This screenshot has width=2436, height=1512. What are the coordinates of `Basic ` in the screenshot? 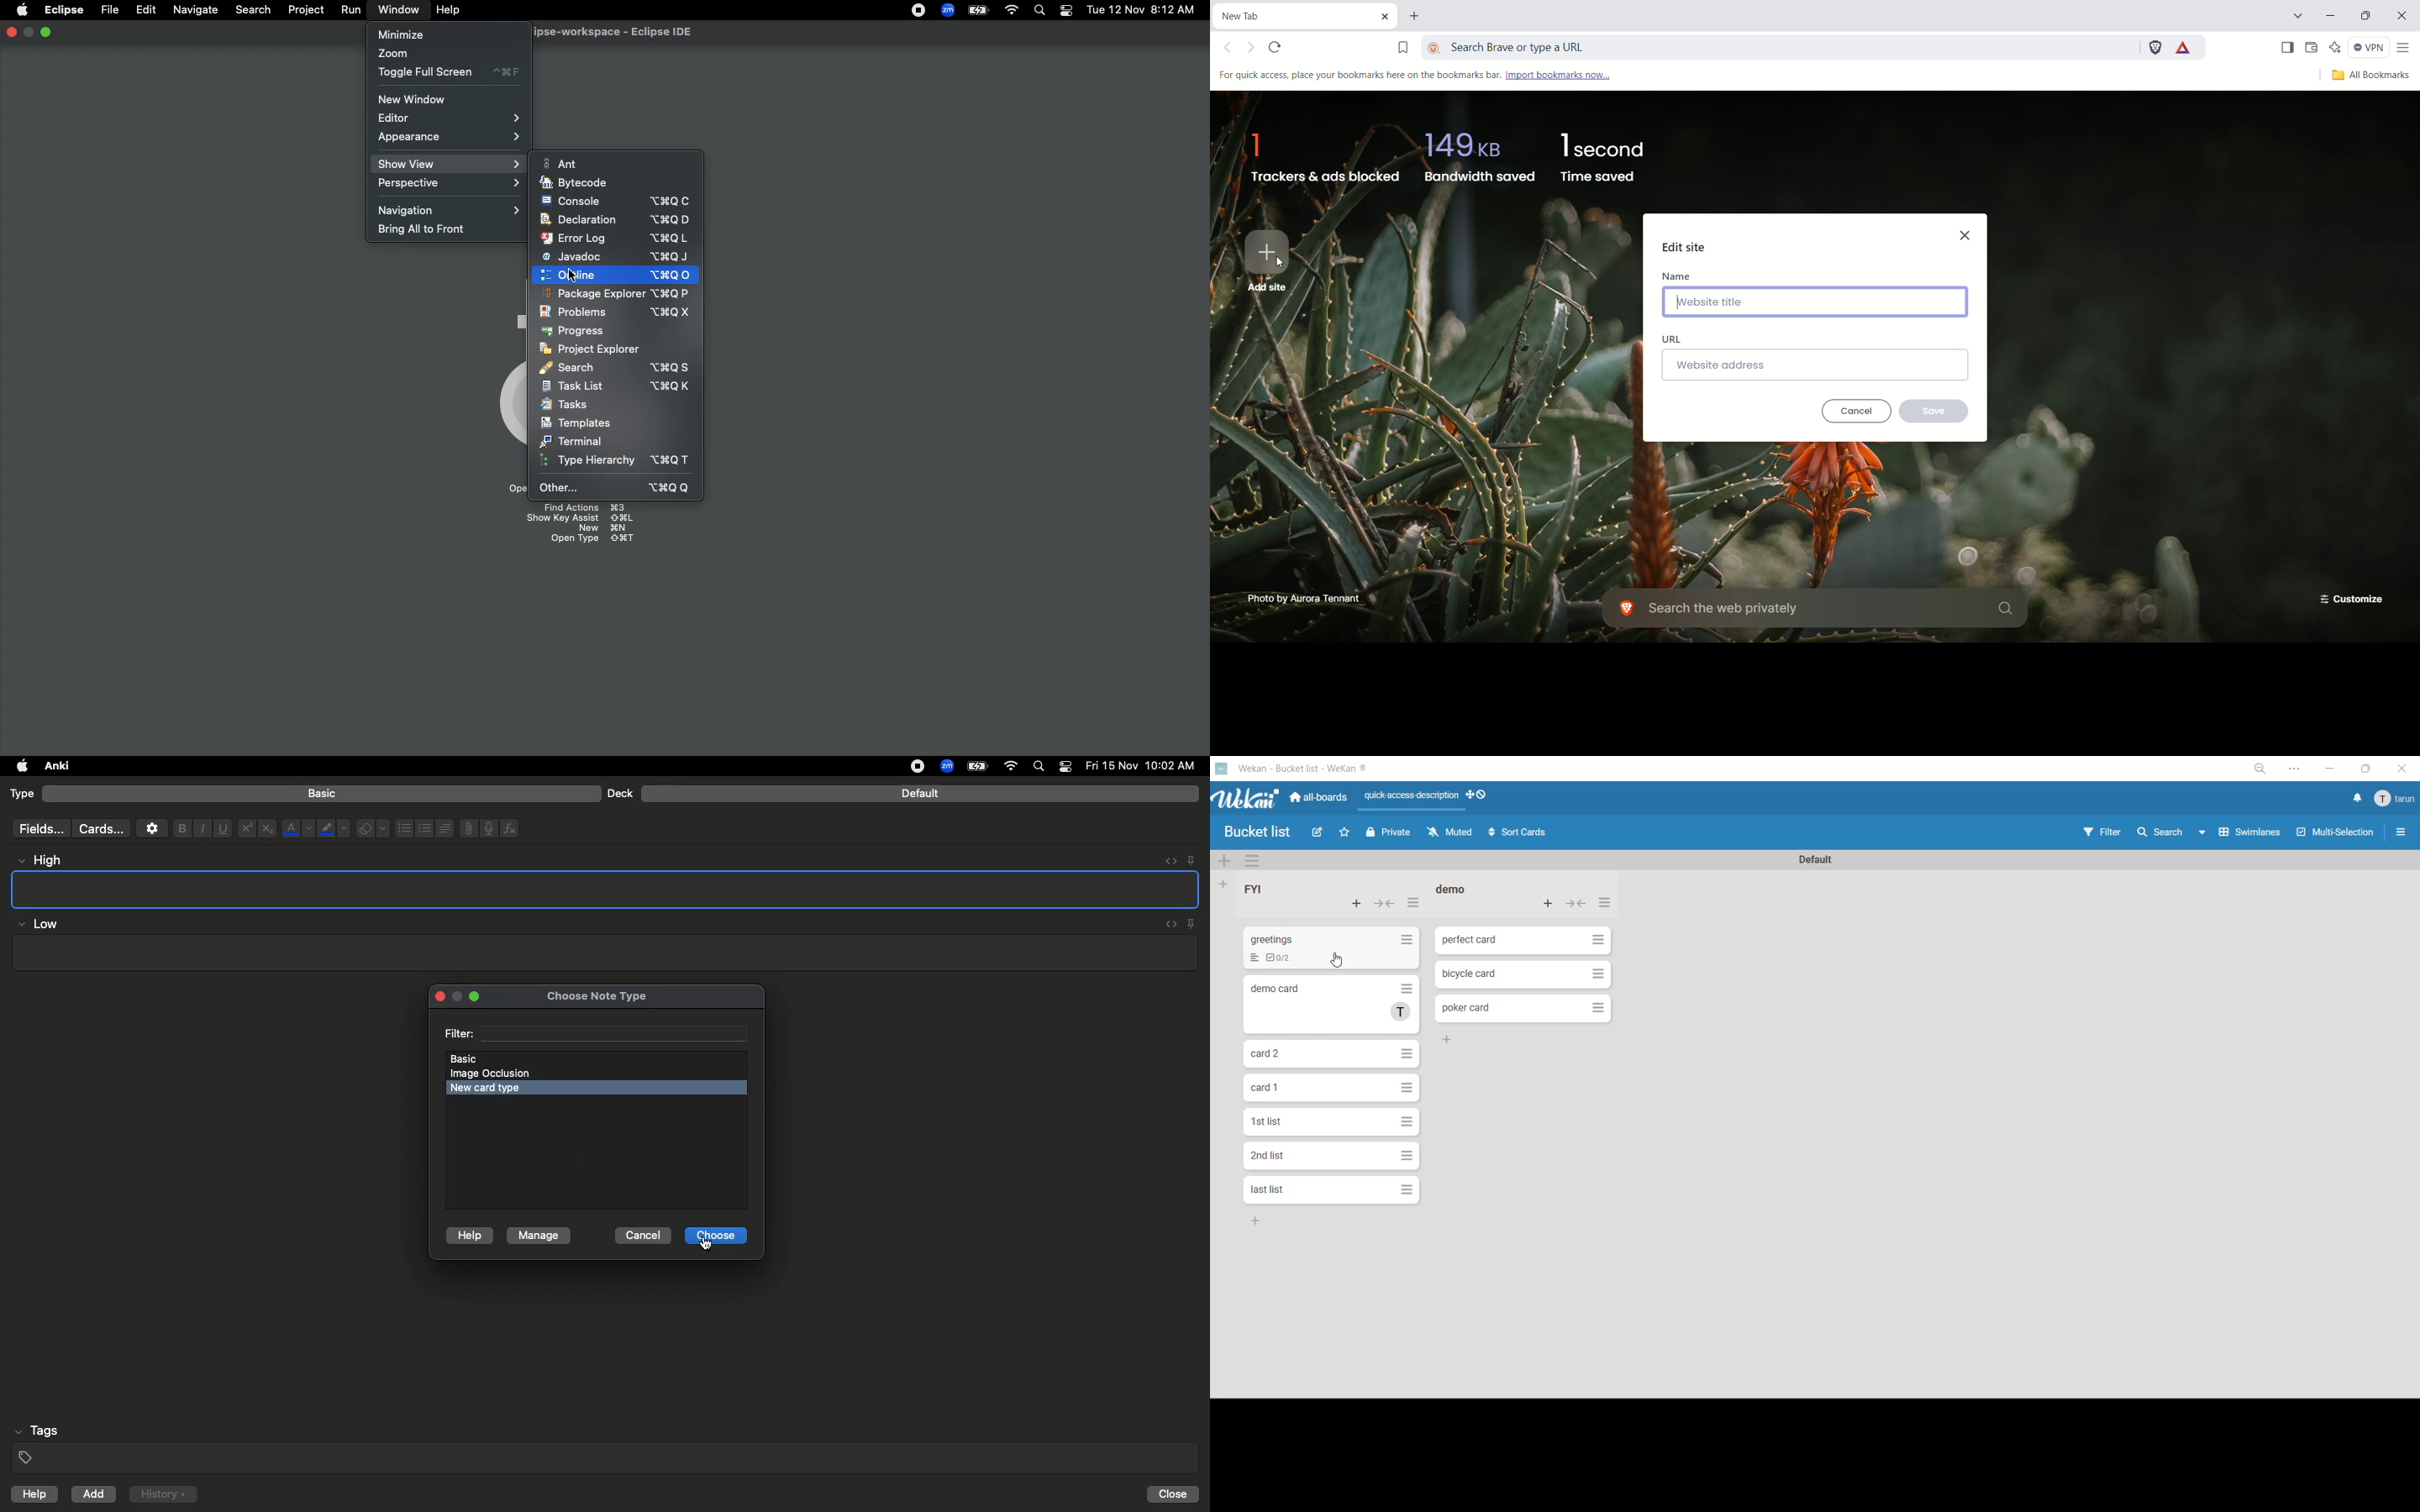 It's located at (595, 1058).